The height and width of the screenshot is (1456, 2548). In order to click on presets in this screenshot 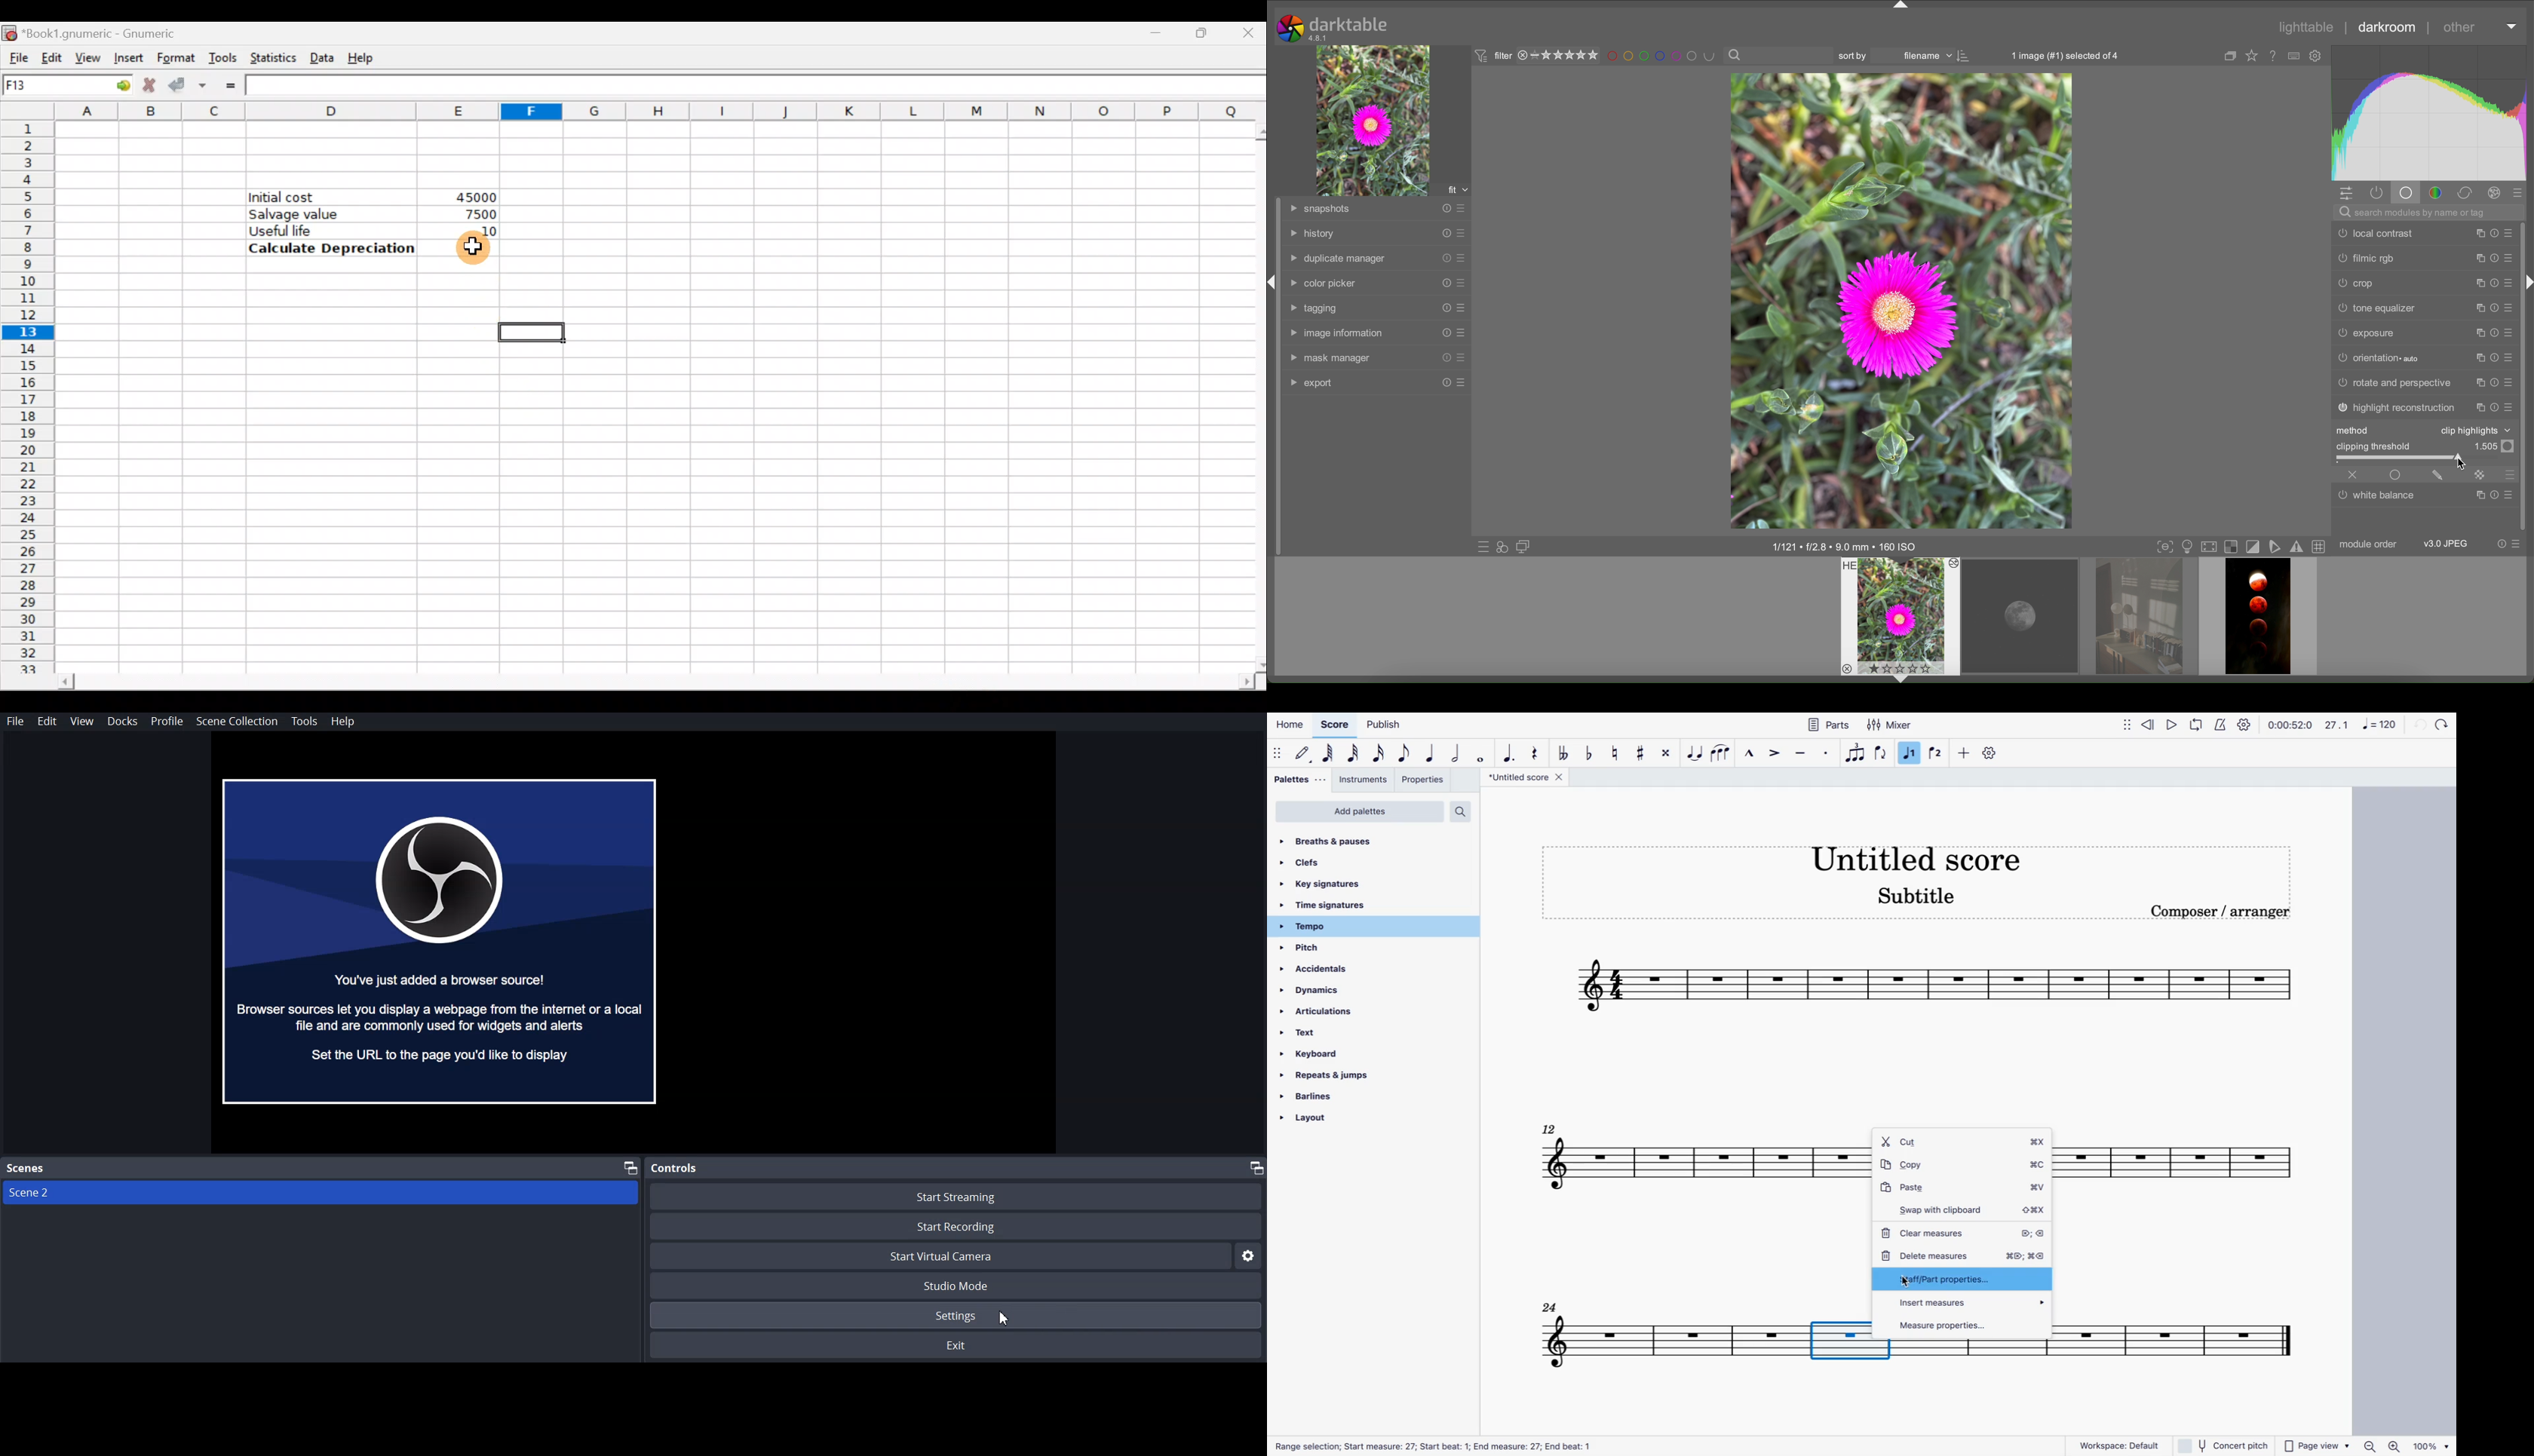, I will do `click(2508, 494)`.